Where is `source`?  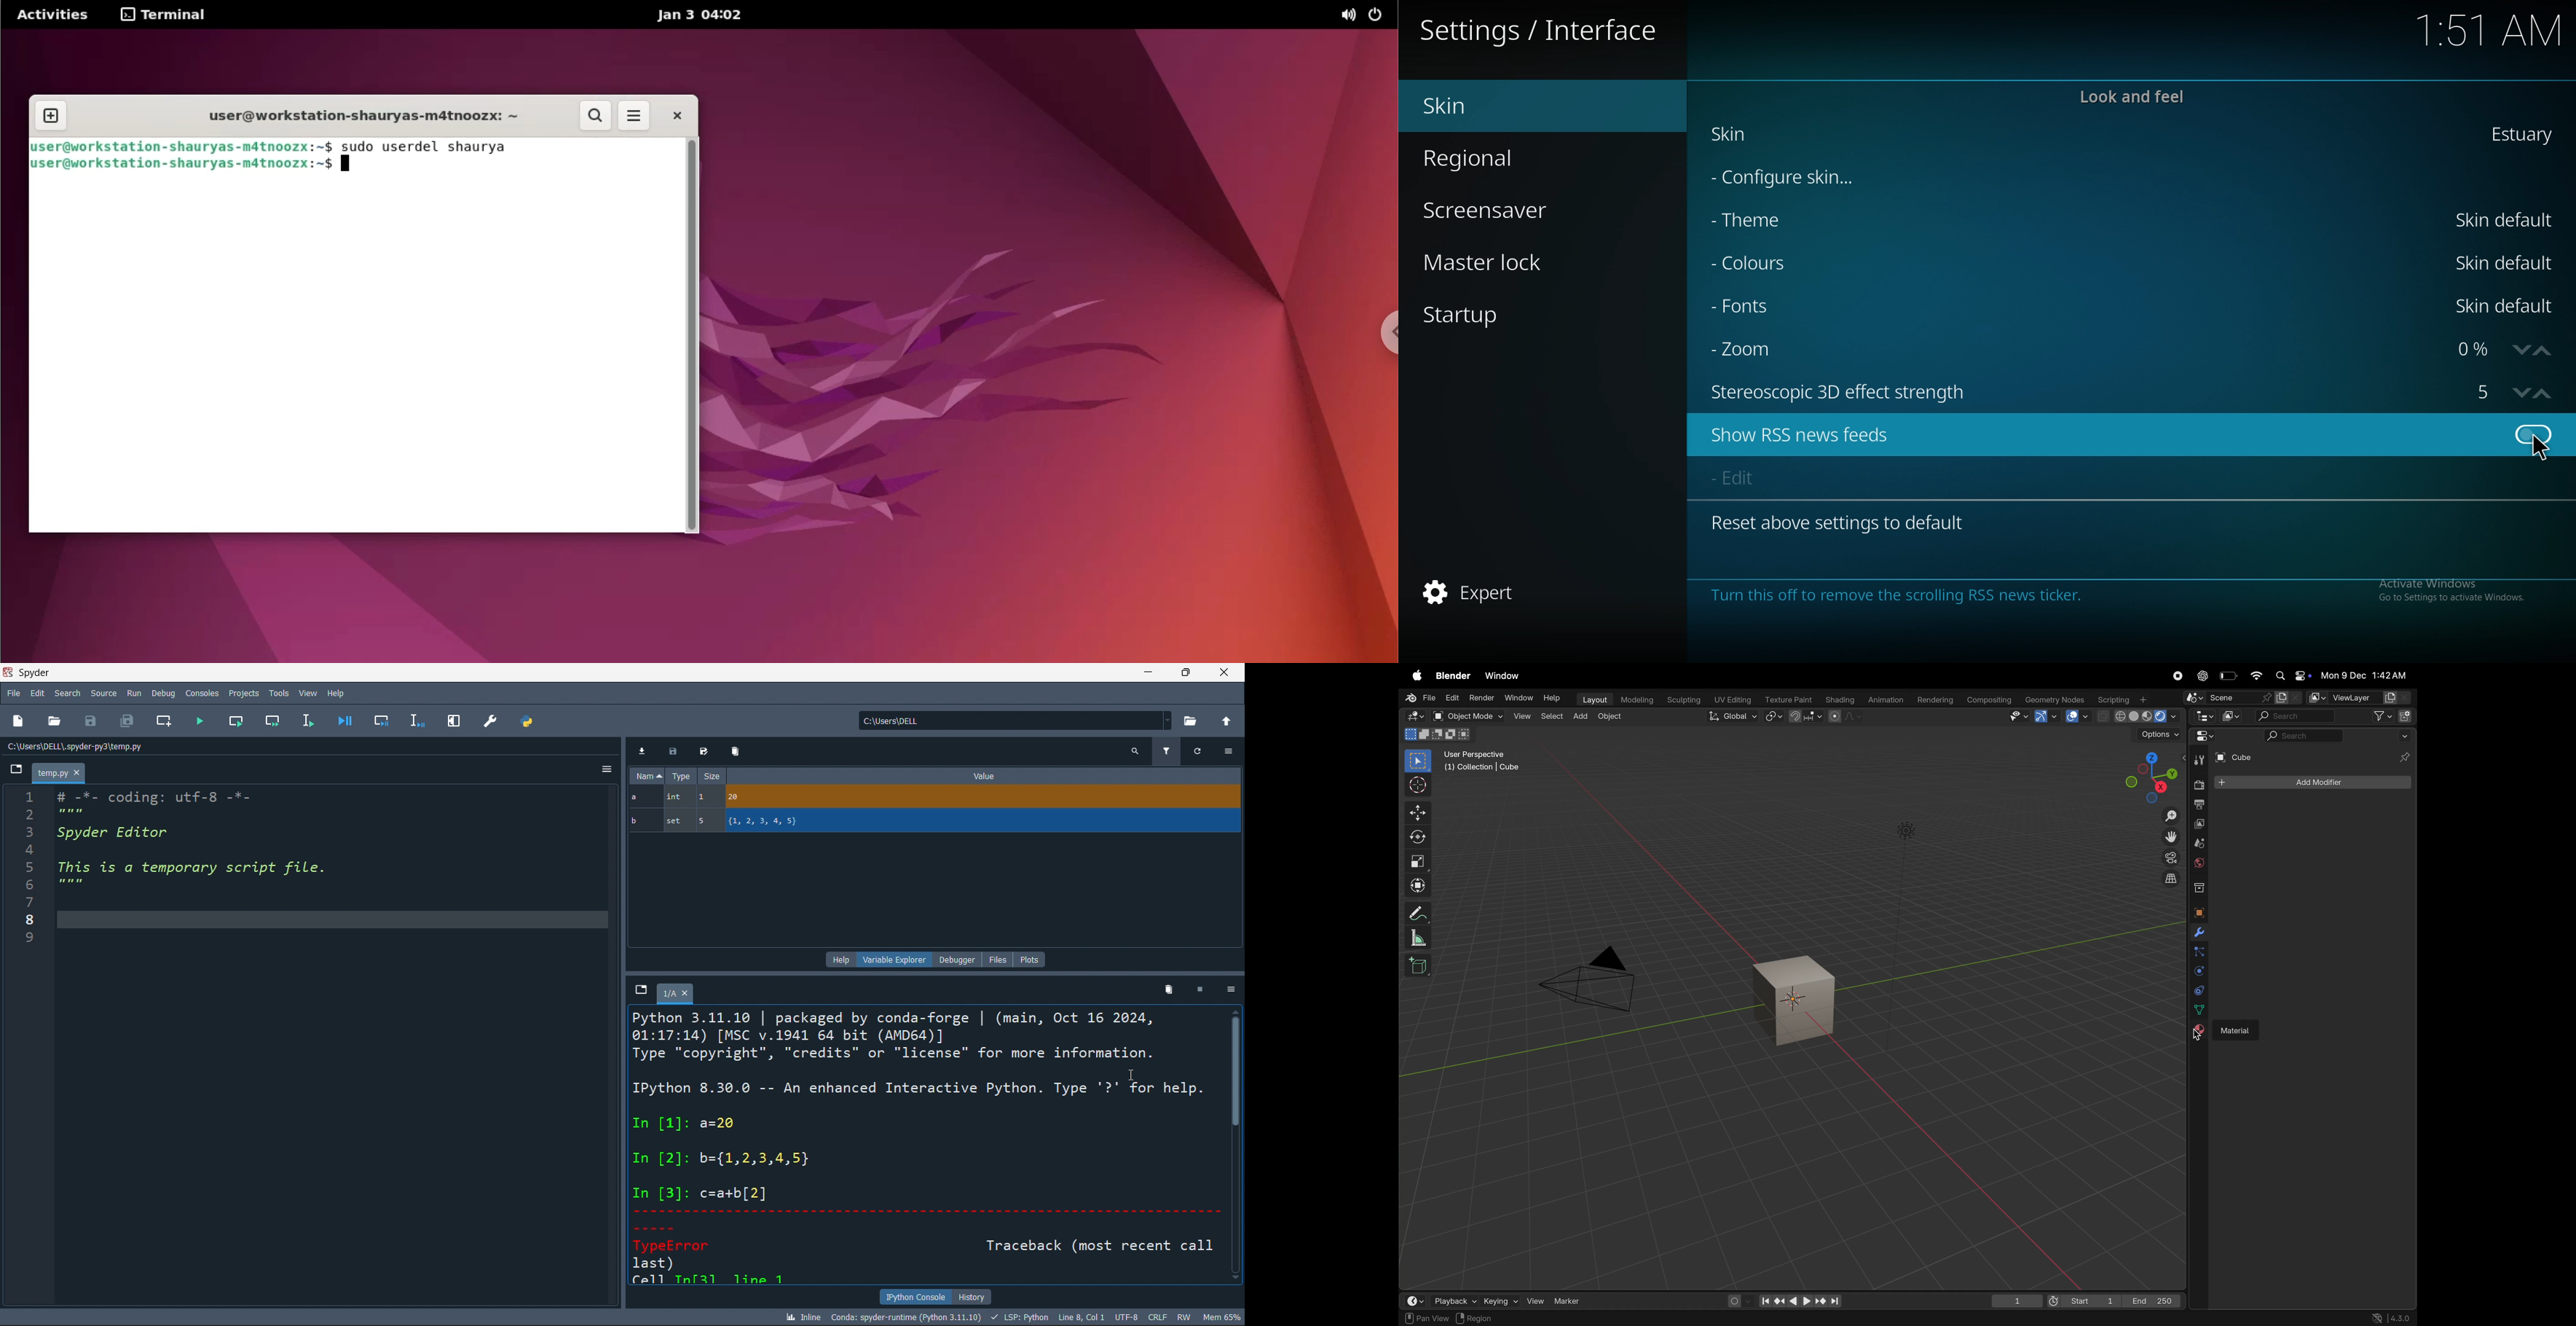 source is located at coordinates (101, 695).